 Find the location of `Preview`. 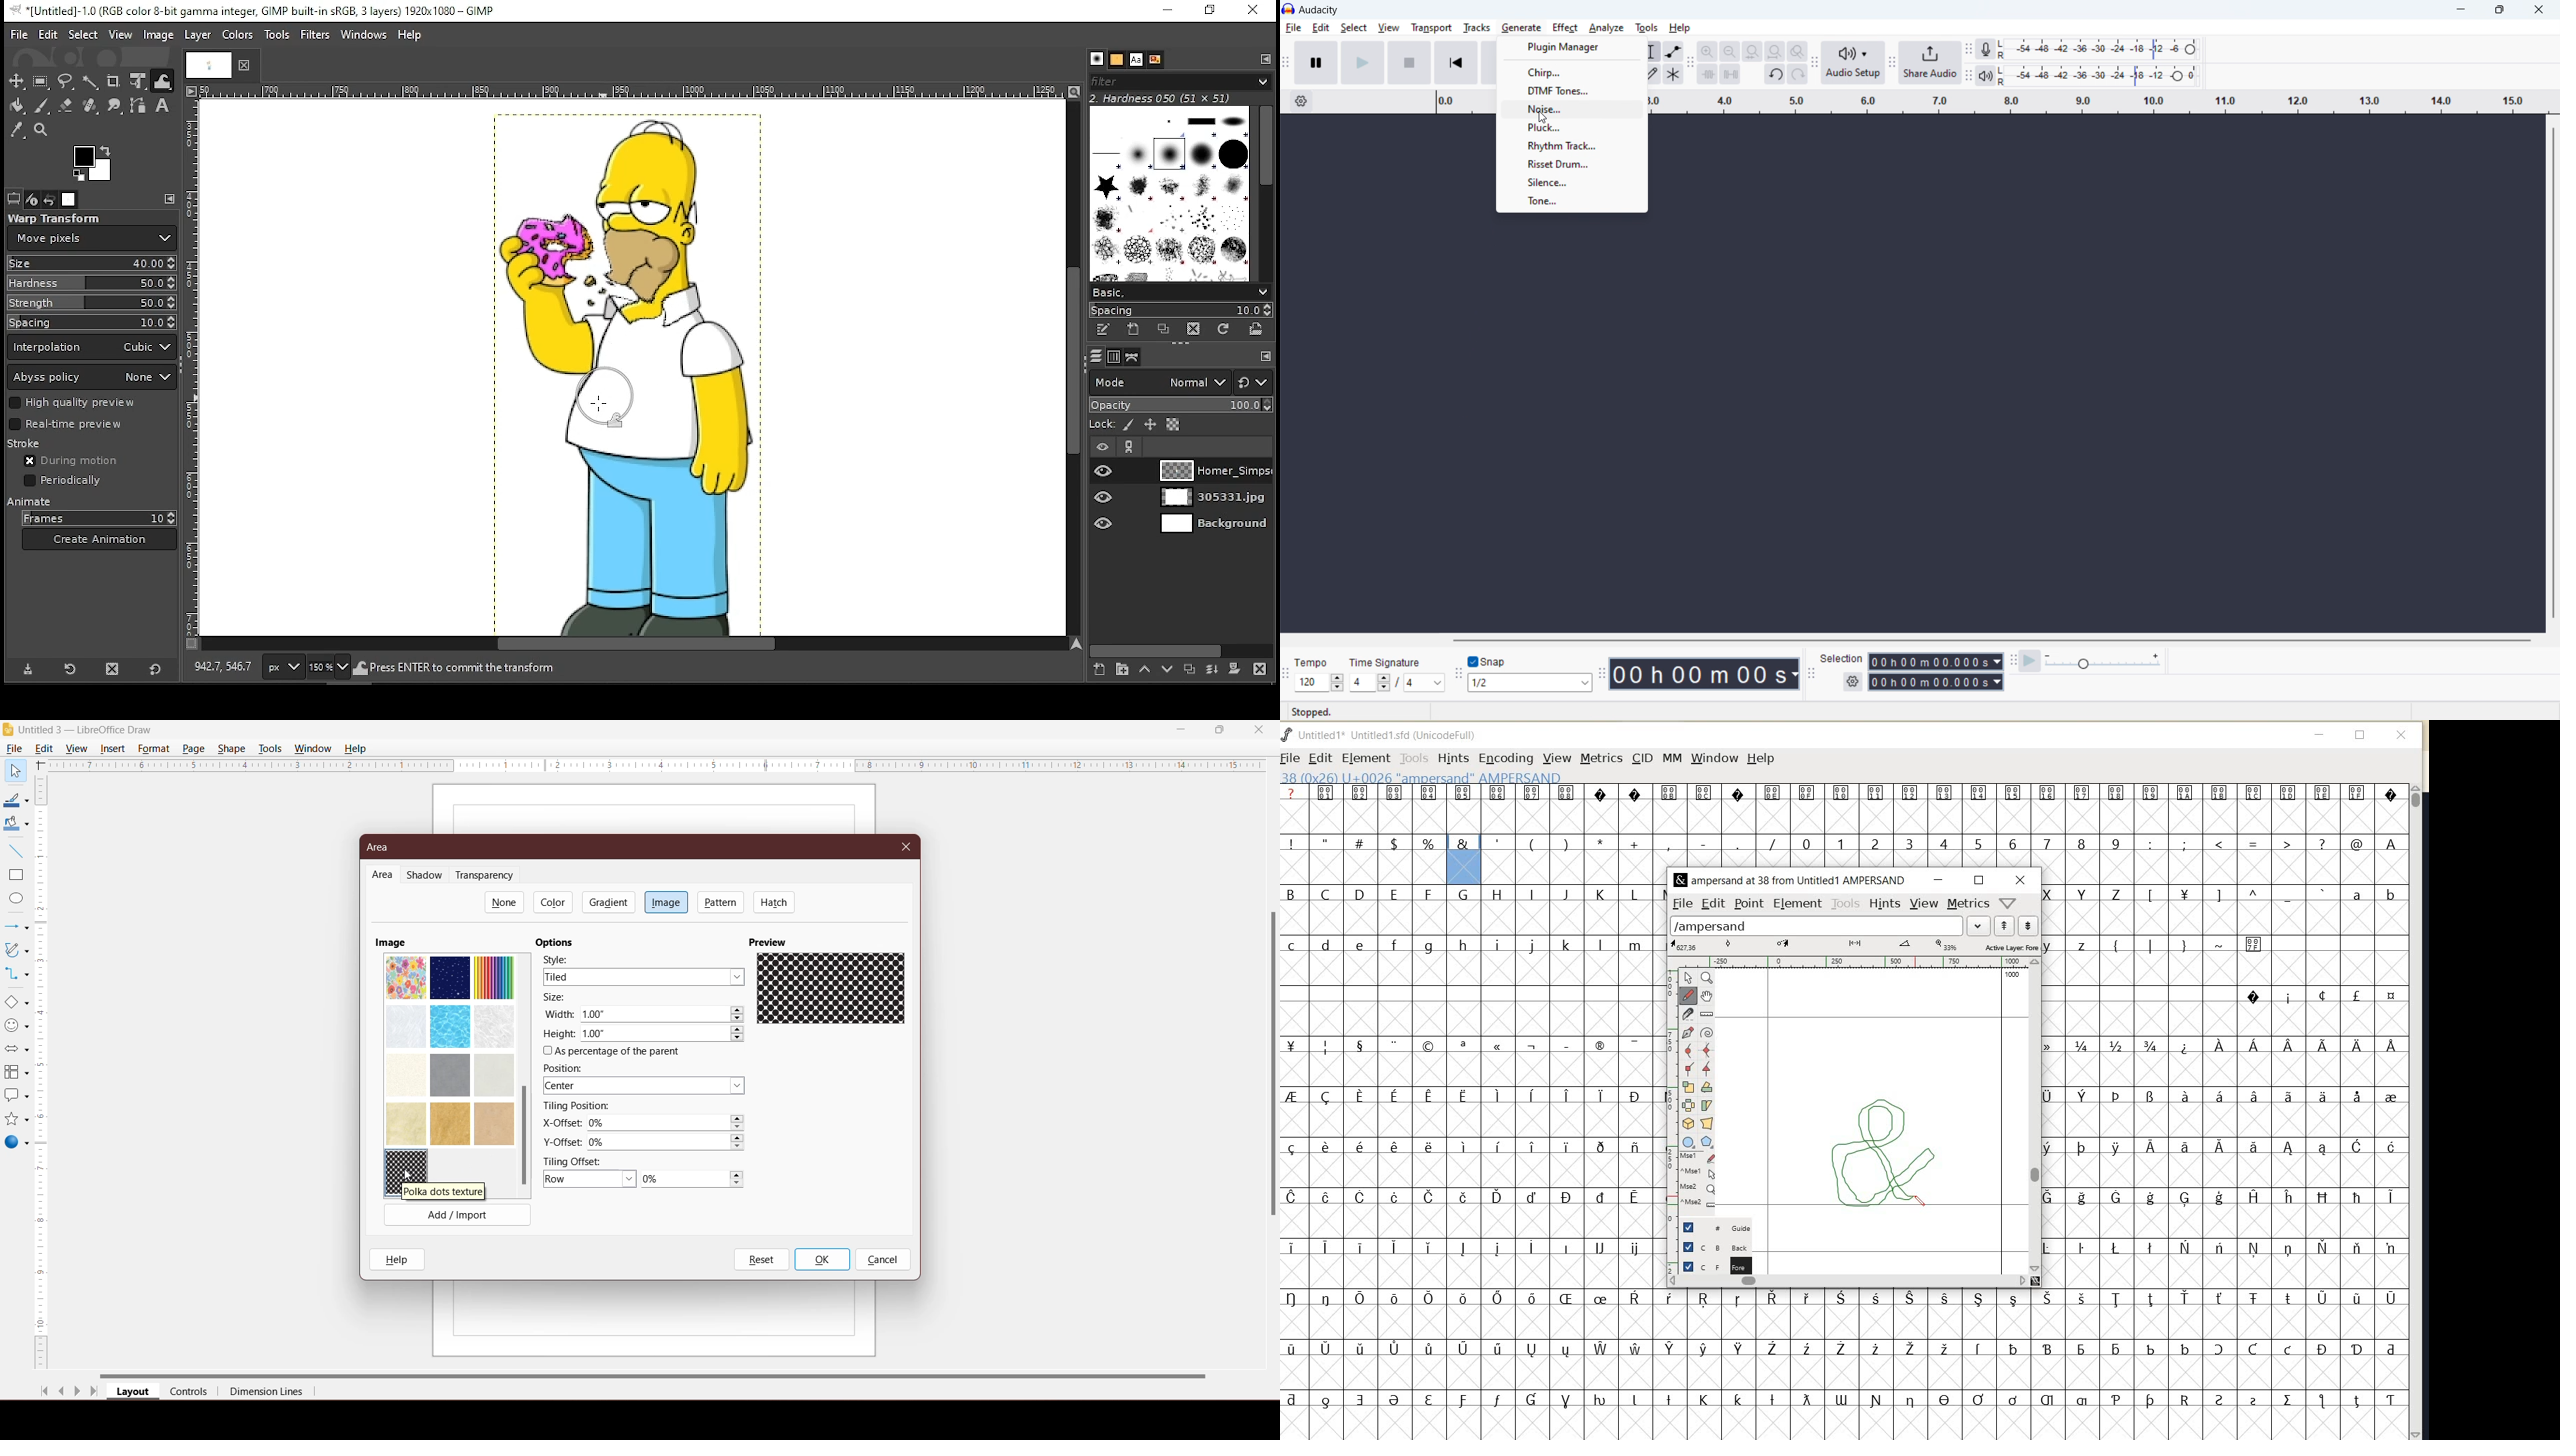

Preview is located at coordinates (770, 941).